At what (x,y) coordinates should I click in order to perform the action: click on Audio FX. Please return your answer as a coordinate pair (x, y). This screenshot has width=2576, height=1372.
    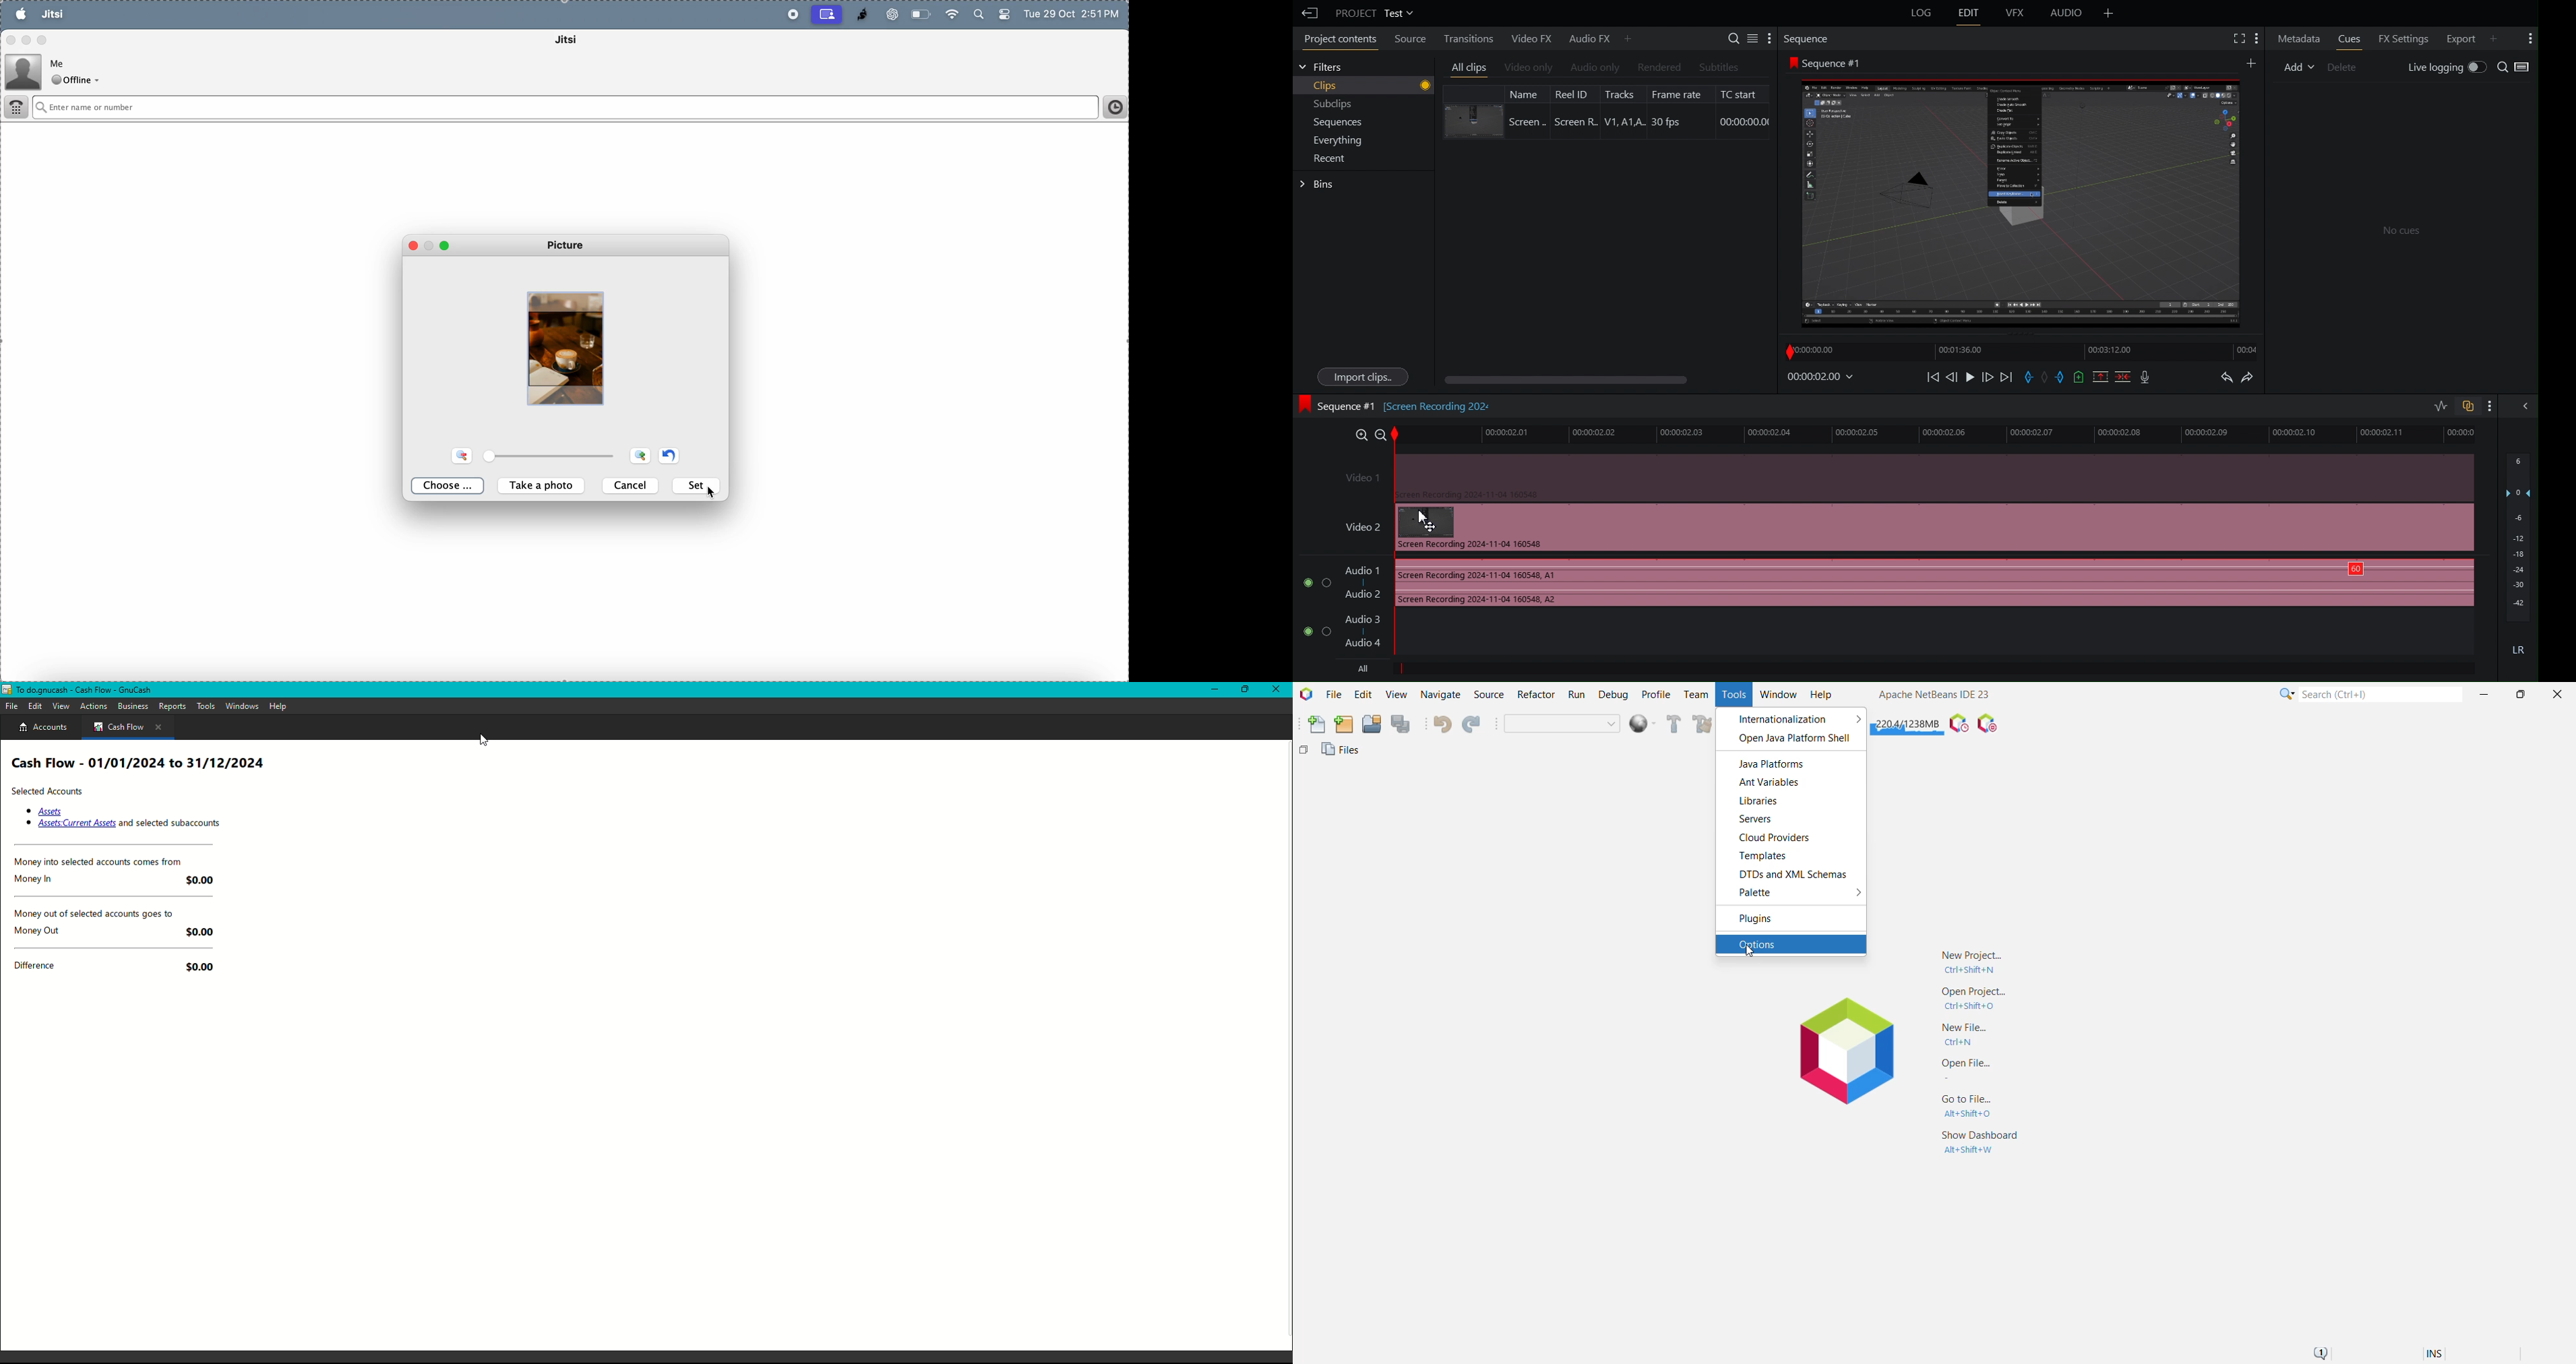
    Looking at the image, I should click on (1597, 38).